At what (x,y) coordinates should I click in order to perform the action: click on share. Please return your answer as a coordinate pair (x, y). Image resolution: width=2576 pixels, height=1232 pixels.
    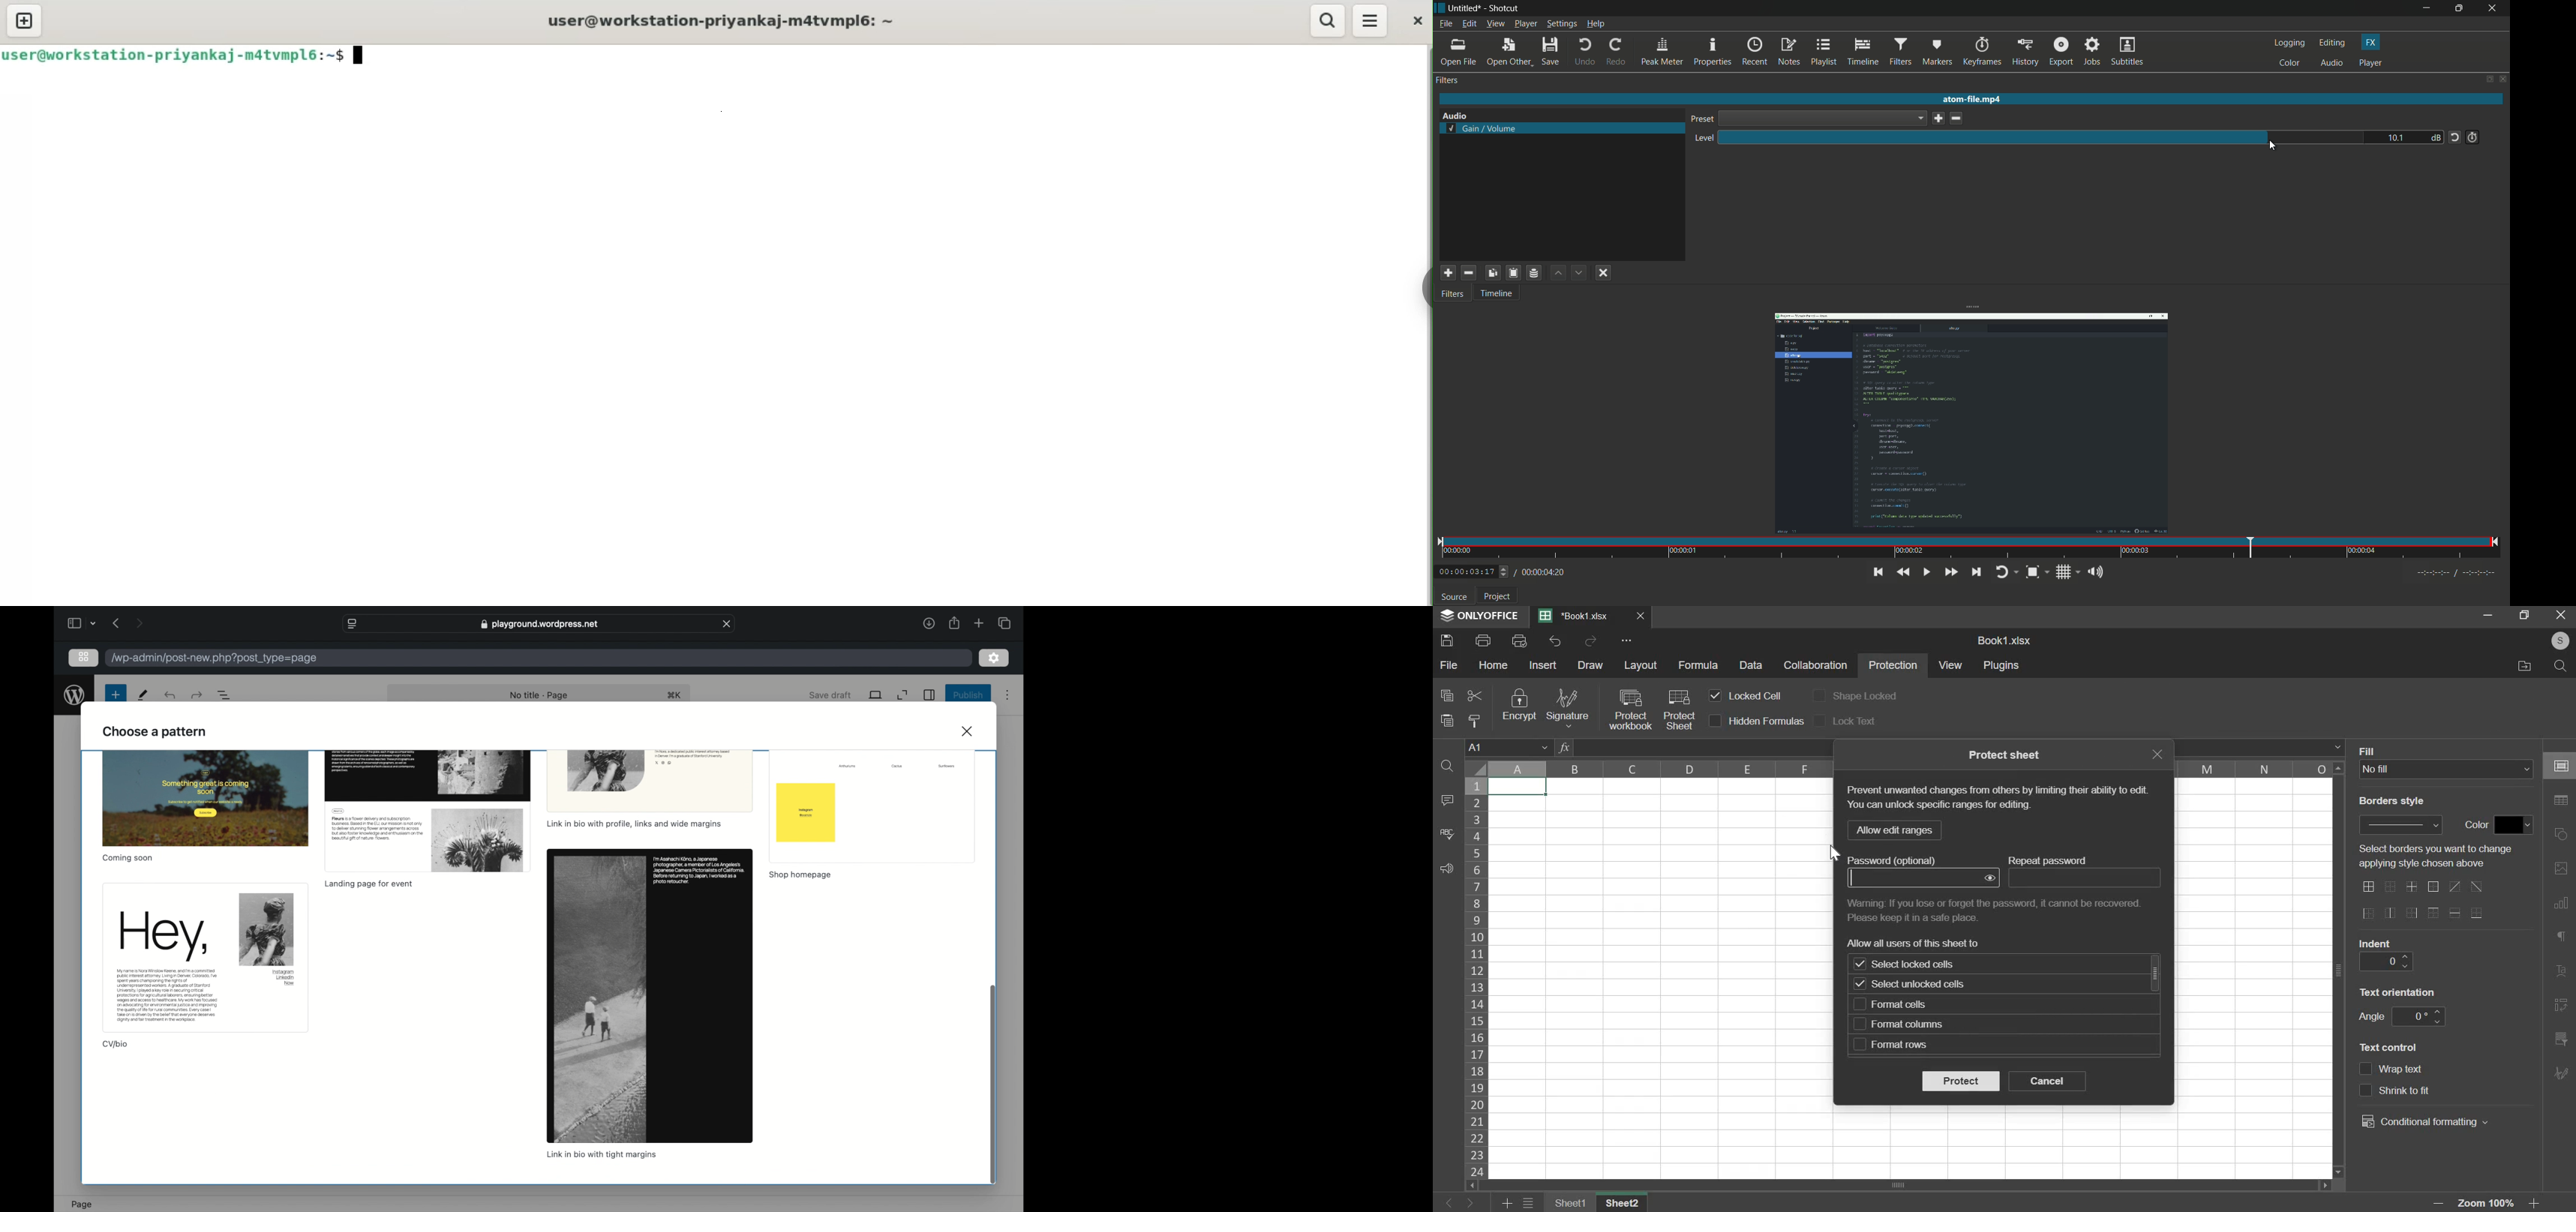
    Looking at the image, I should click on (954, 623).